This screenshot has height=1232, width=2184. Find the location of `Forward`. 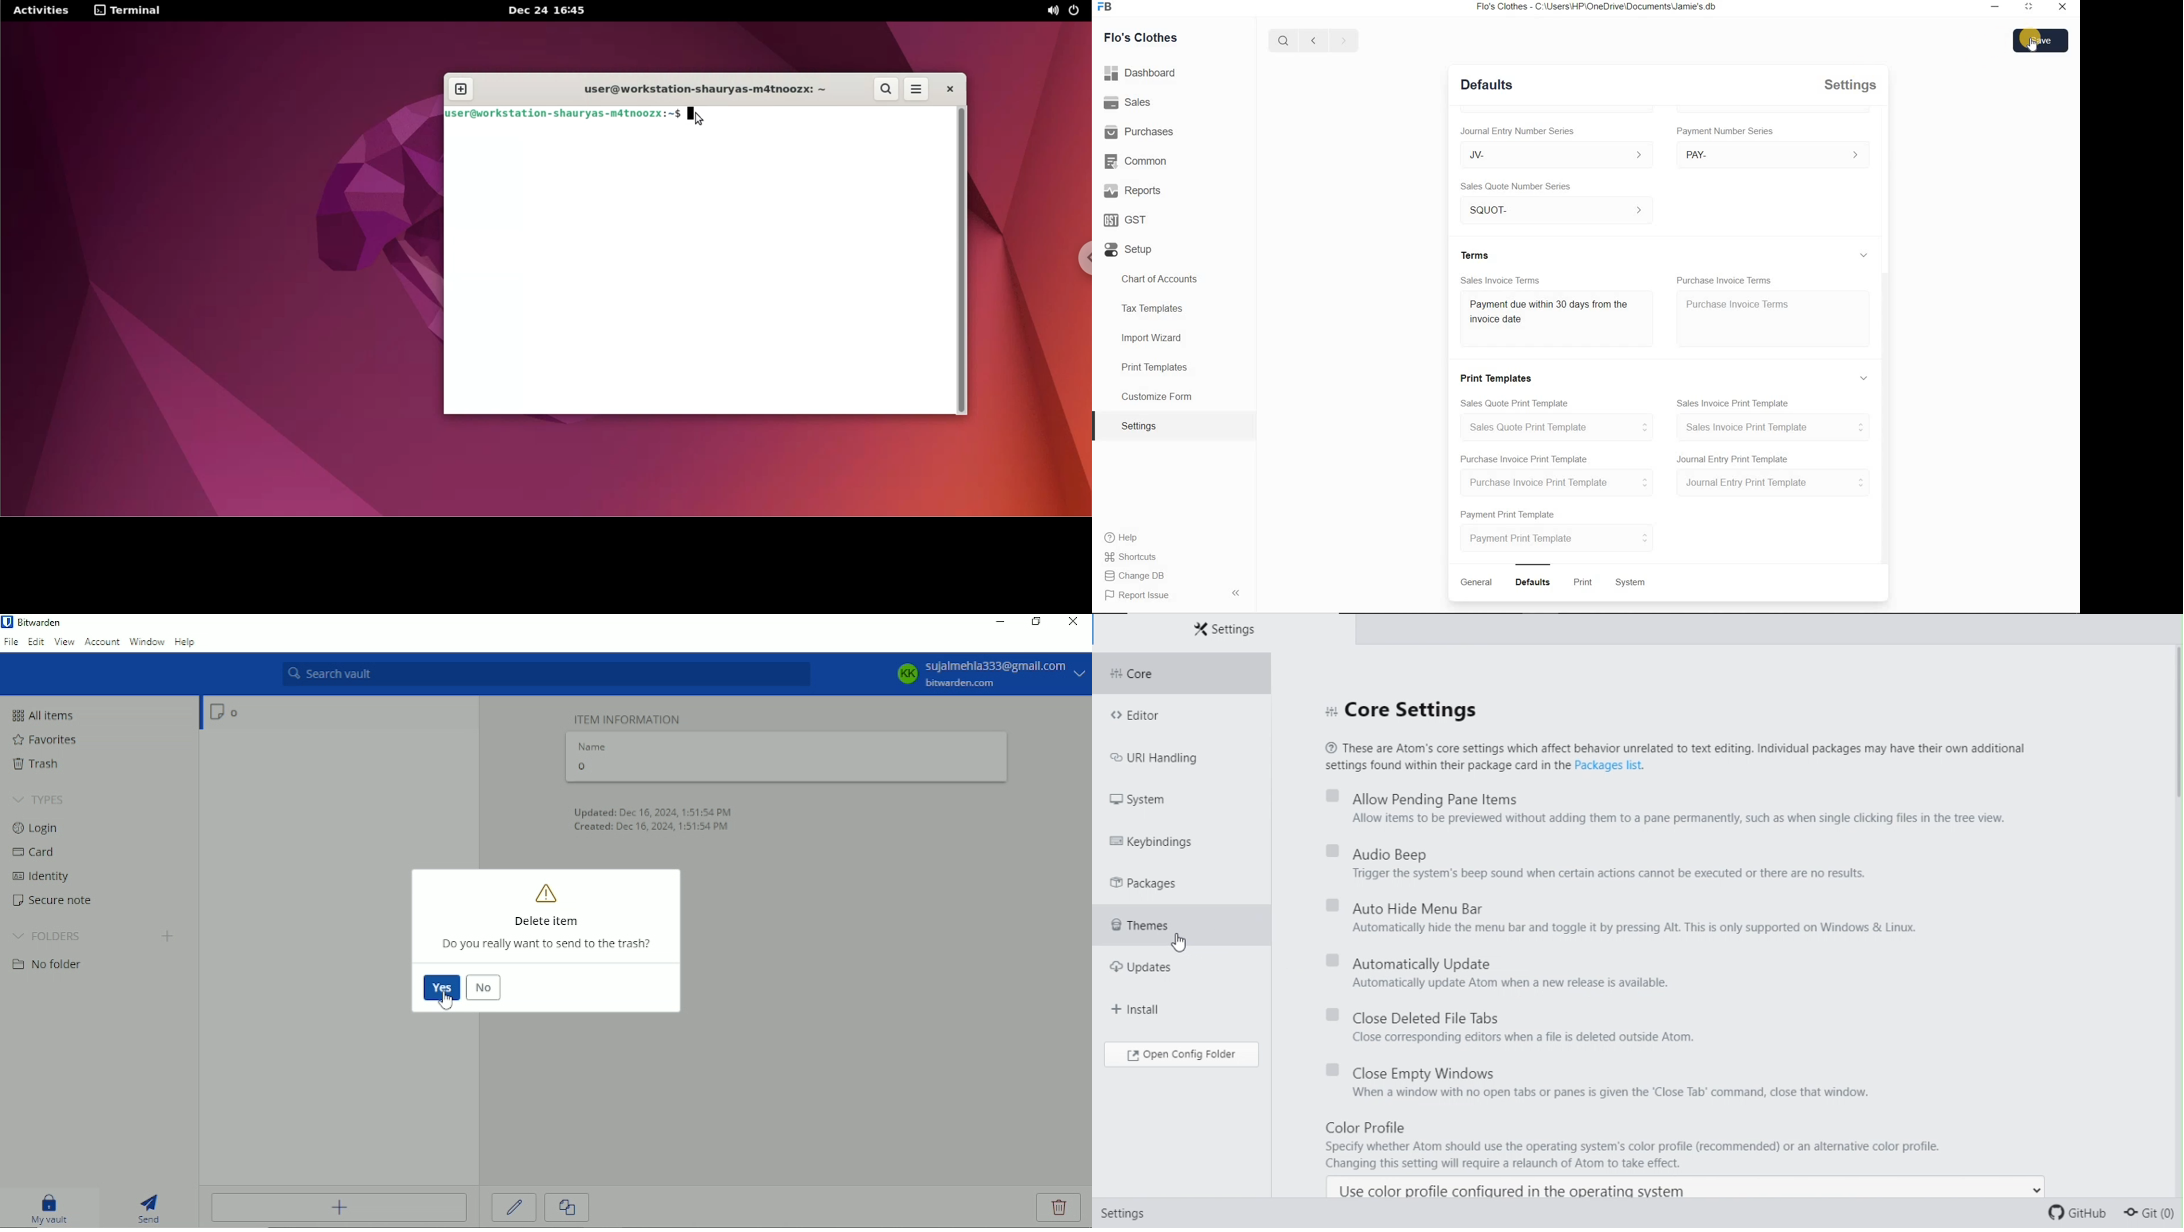

Forward is located at coordinates (1343, 39).